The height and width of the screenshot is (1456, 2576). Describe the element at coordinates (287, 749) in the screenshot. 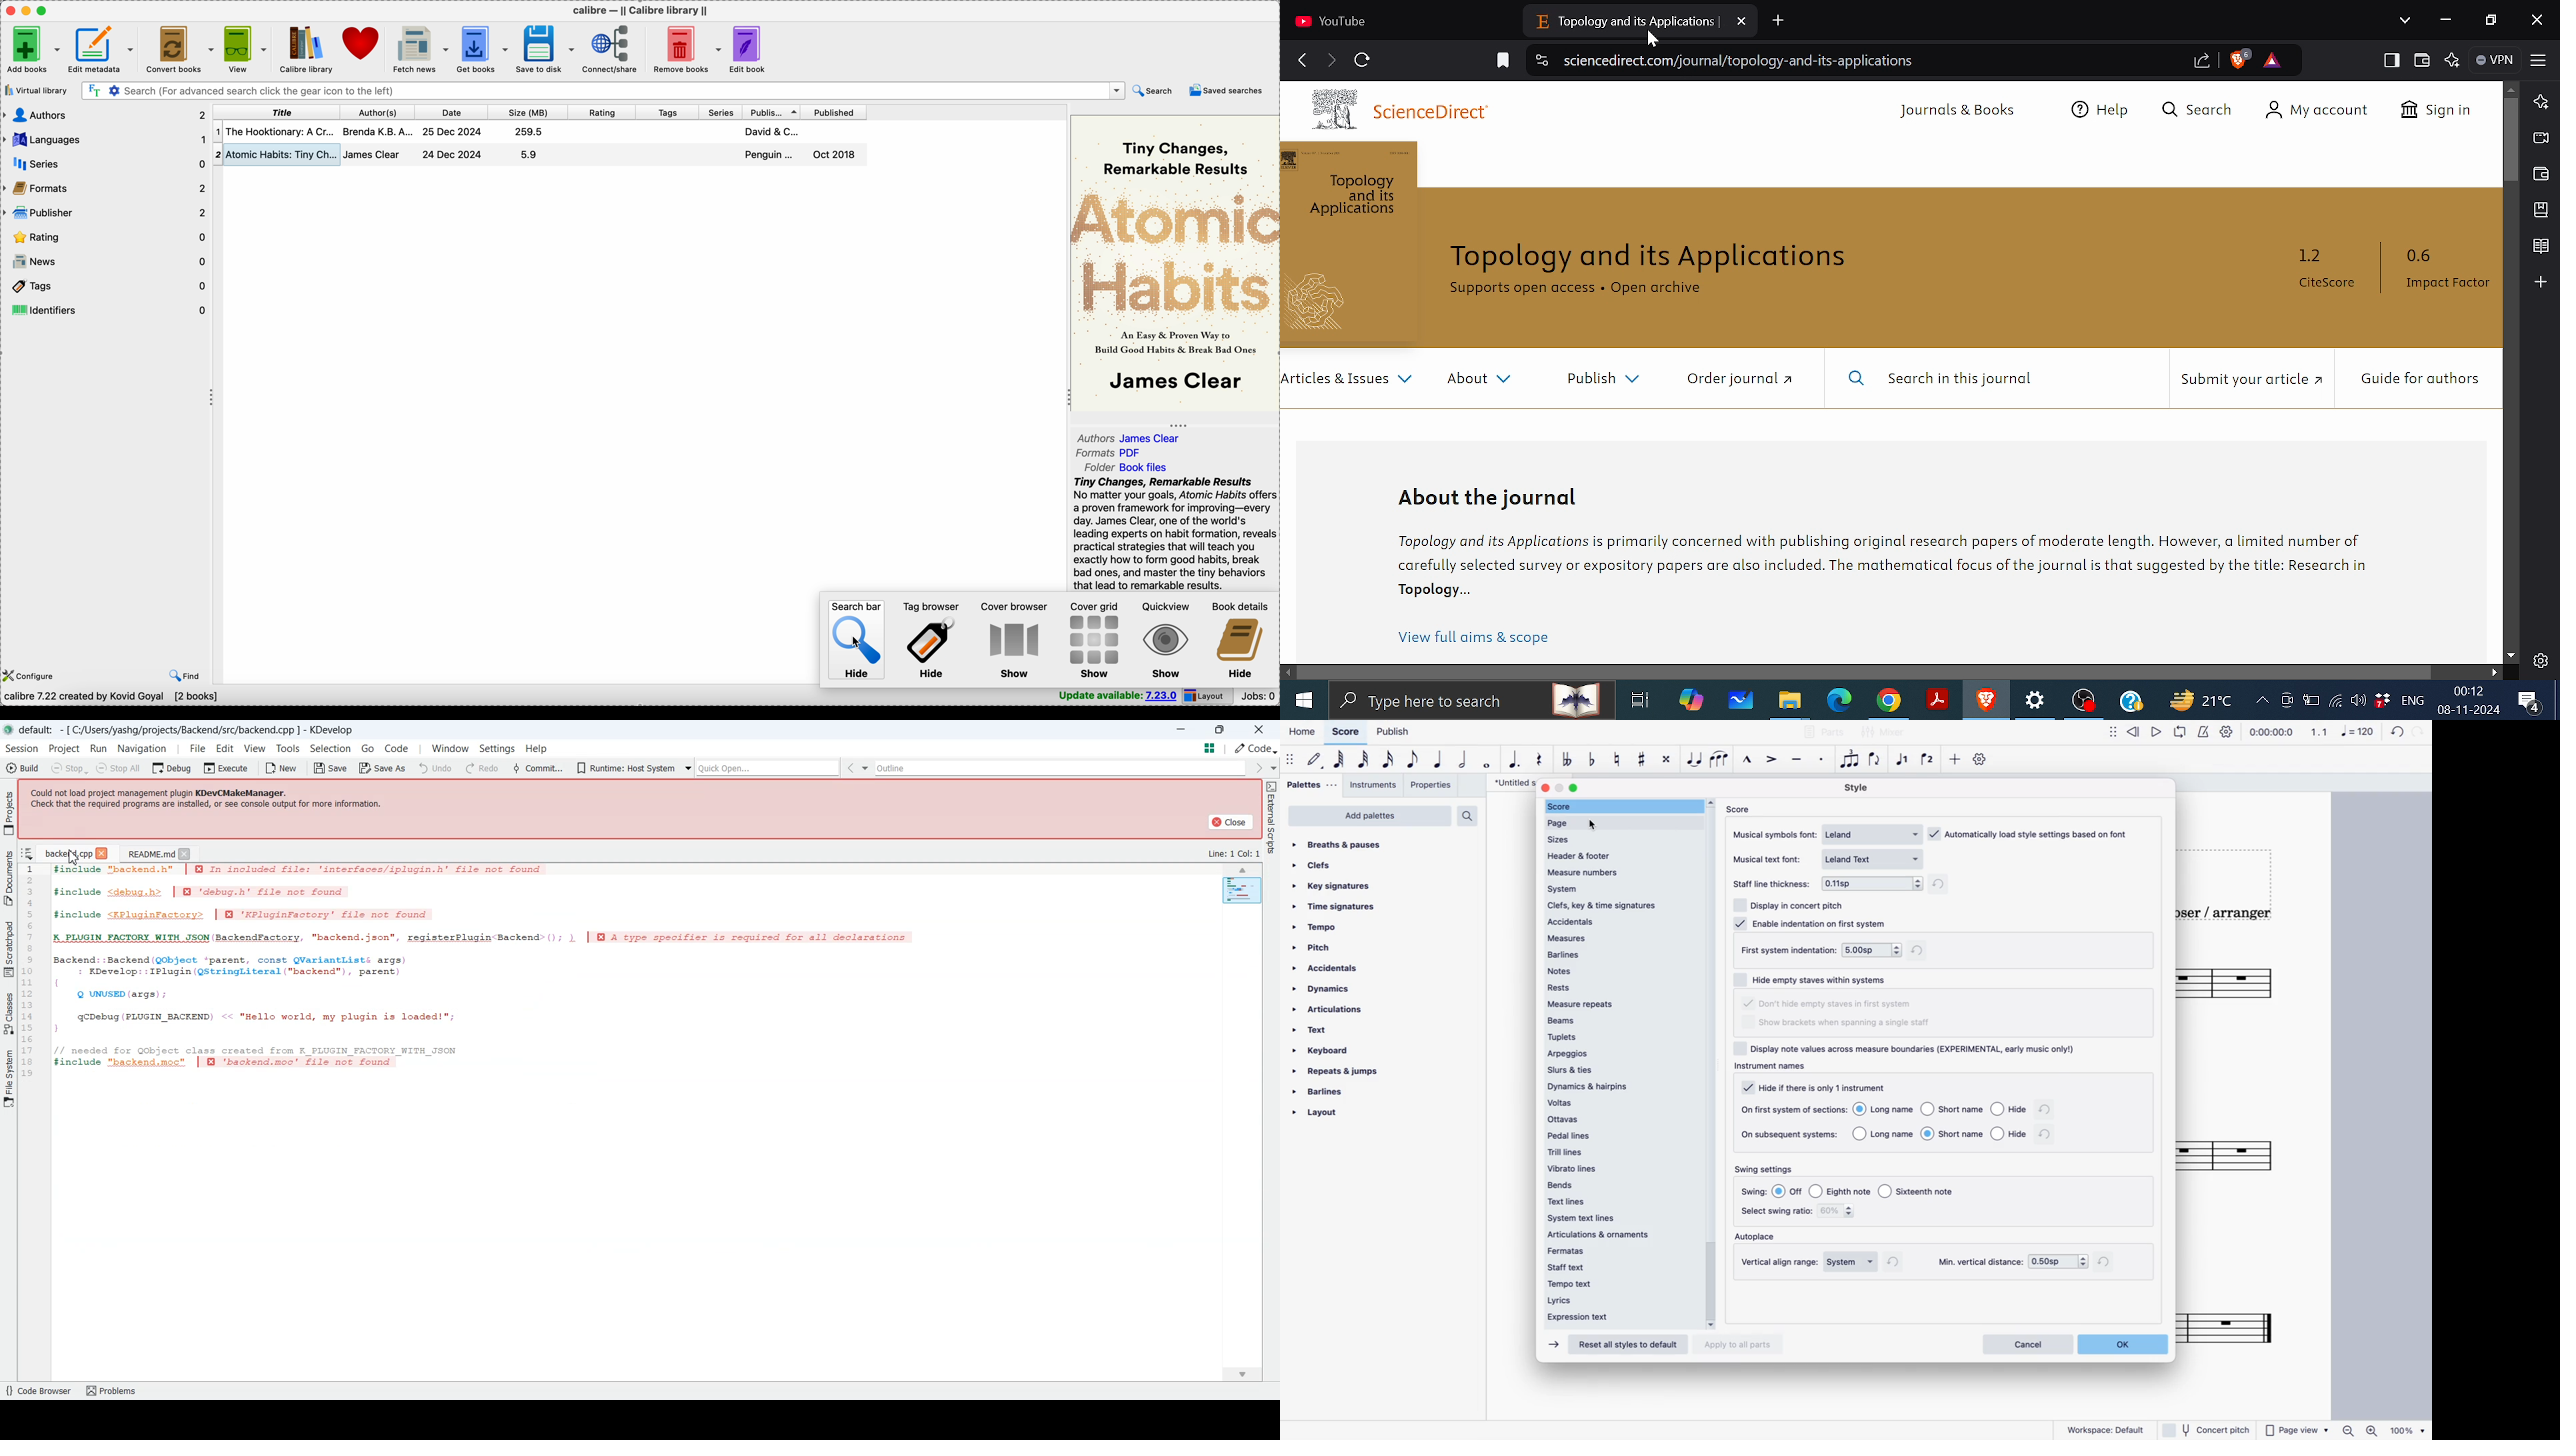

I see `Tools` at that location.